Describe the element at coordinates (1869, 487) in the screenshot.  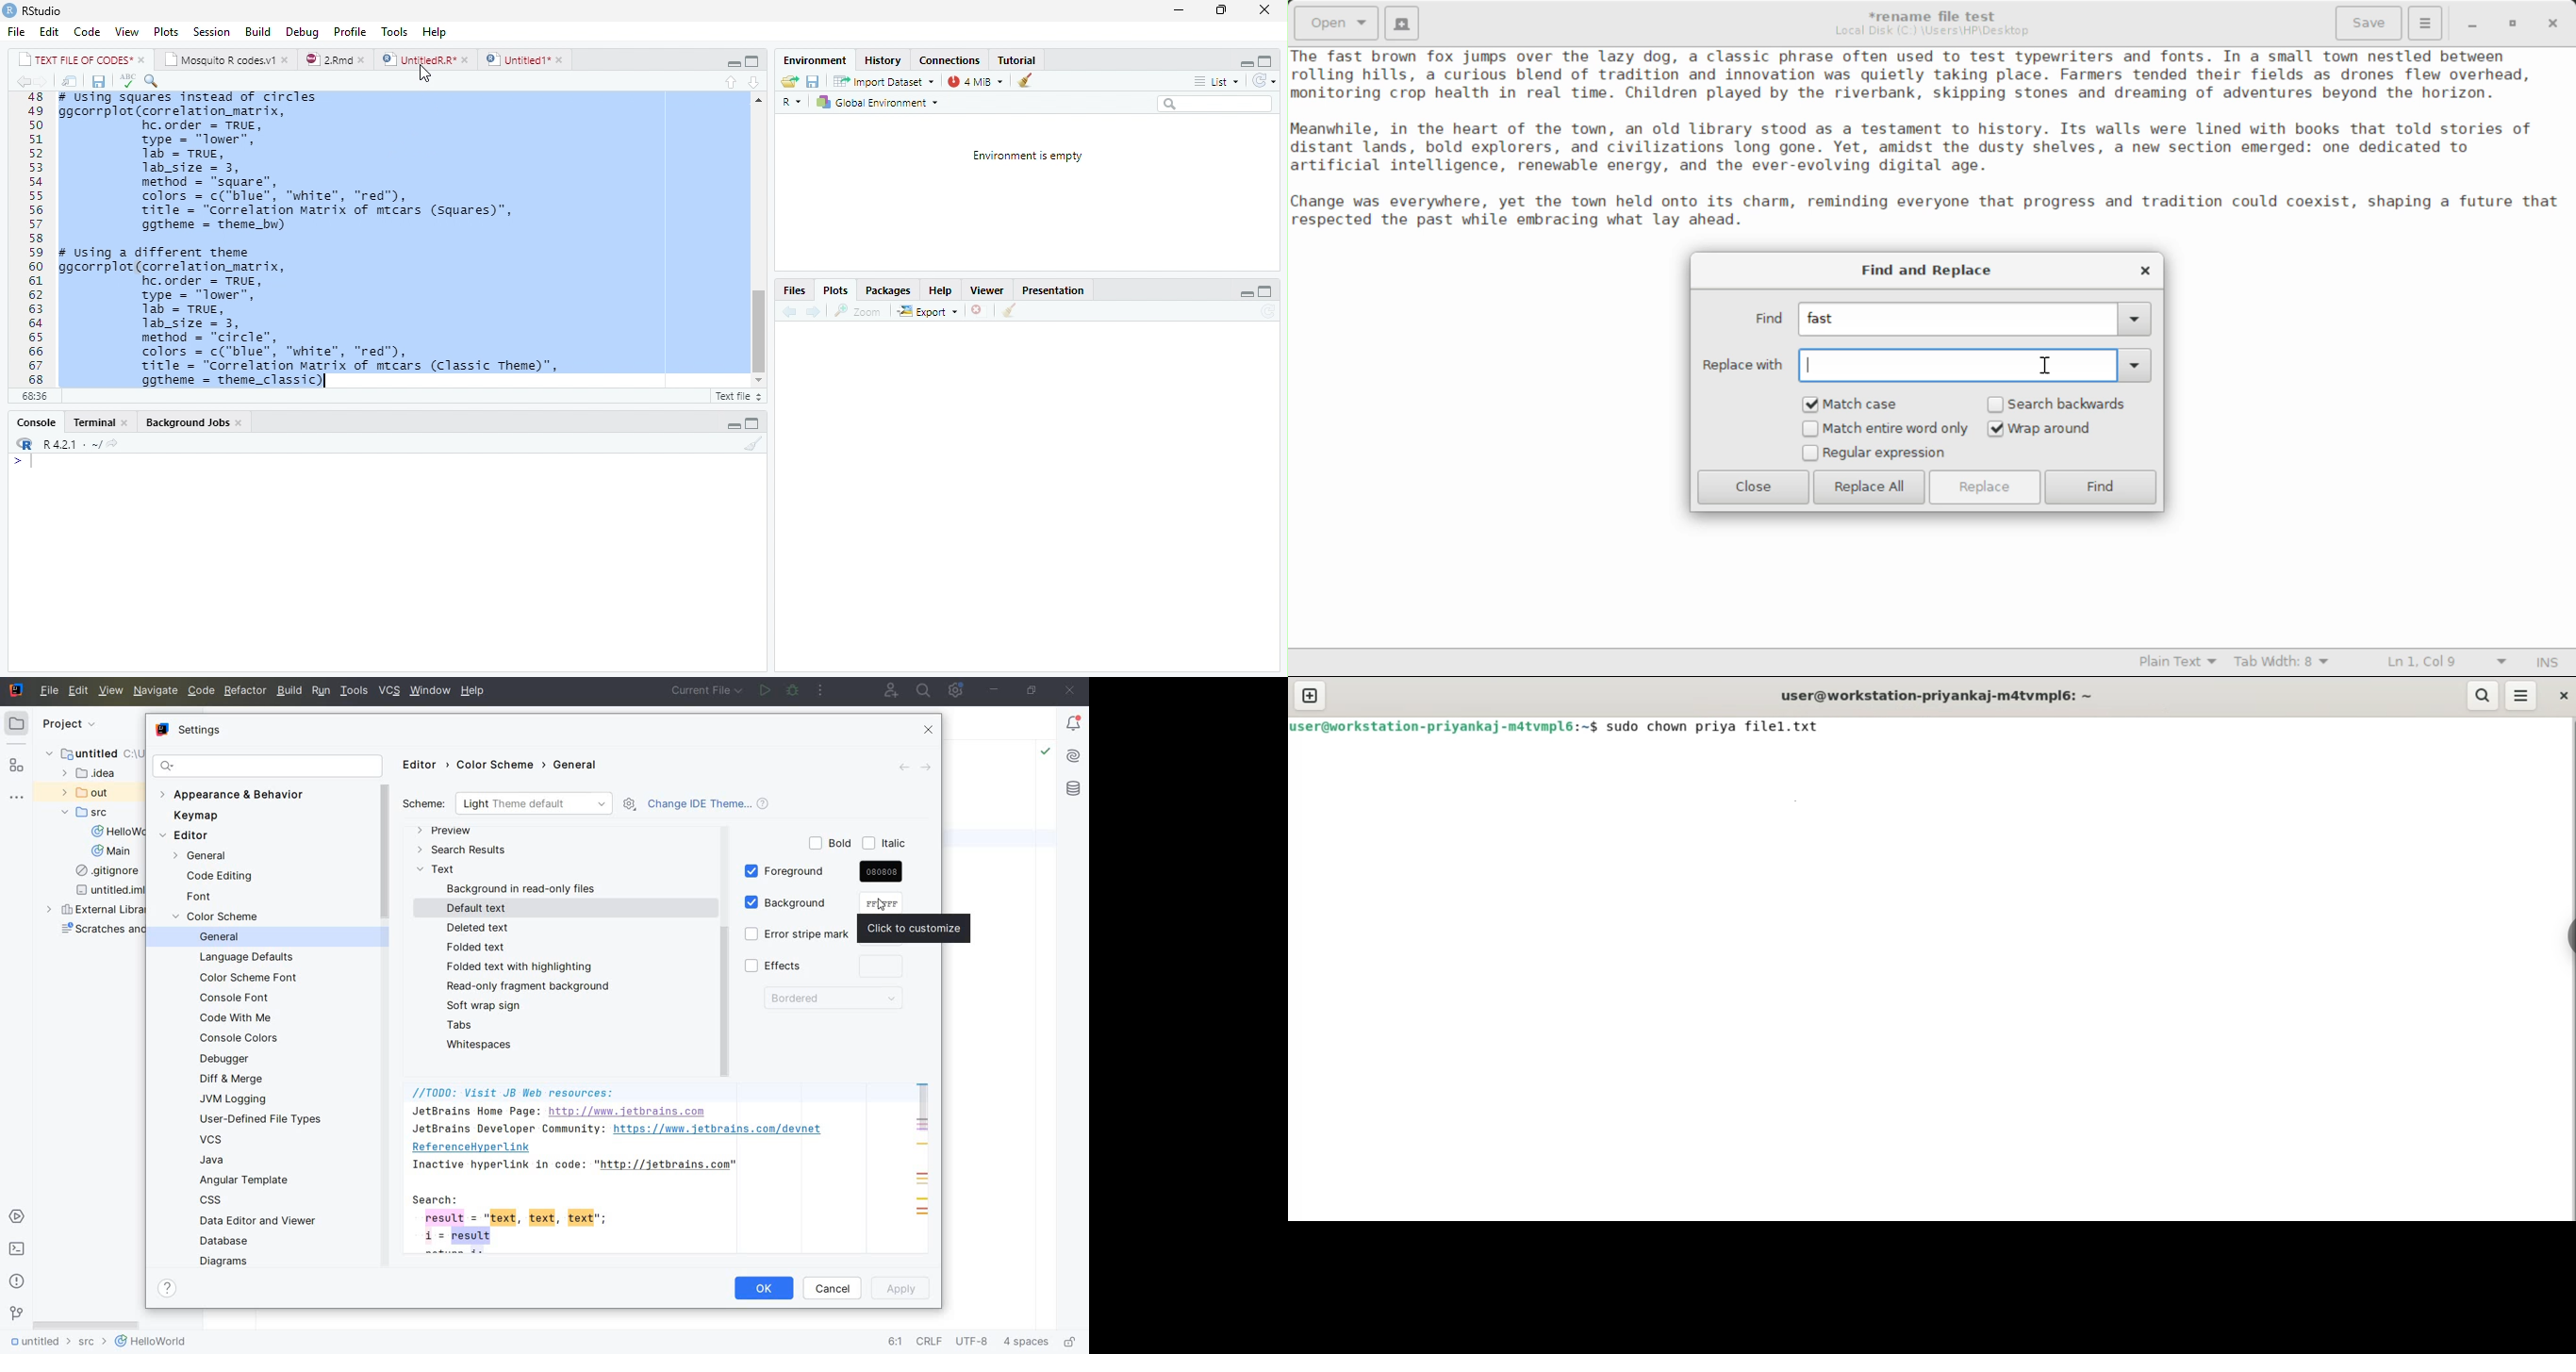
I see `Replace All ` at that location.